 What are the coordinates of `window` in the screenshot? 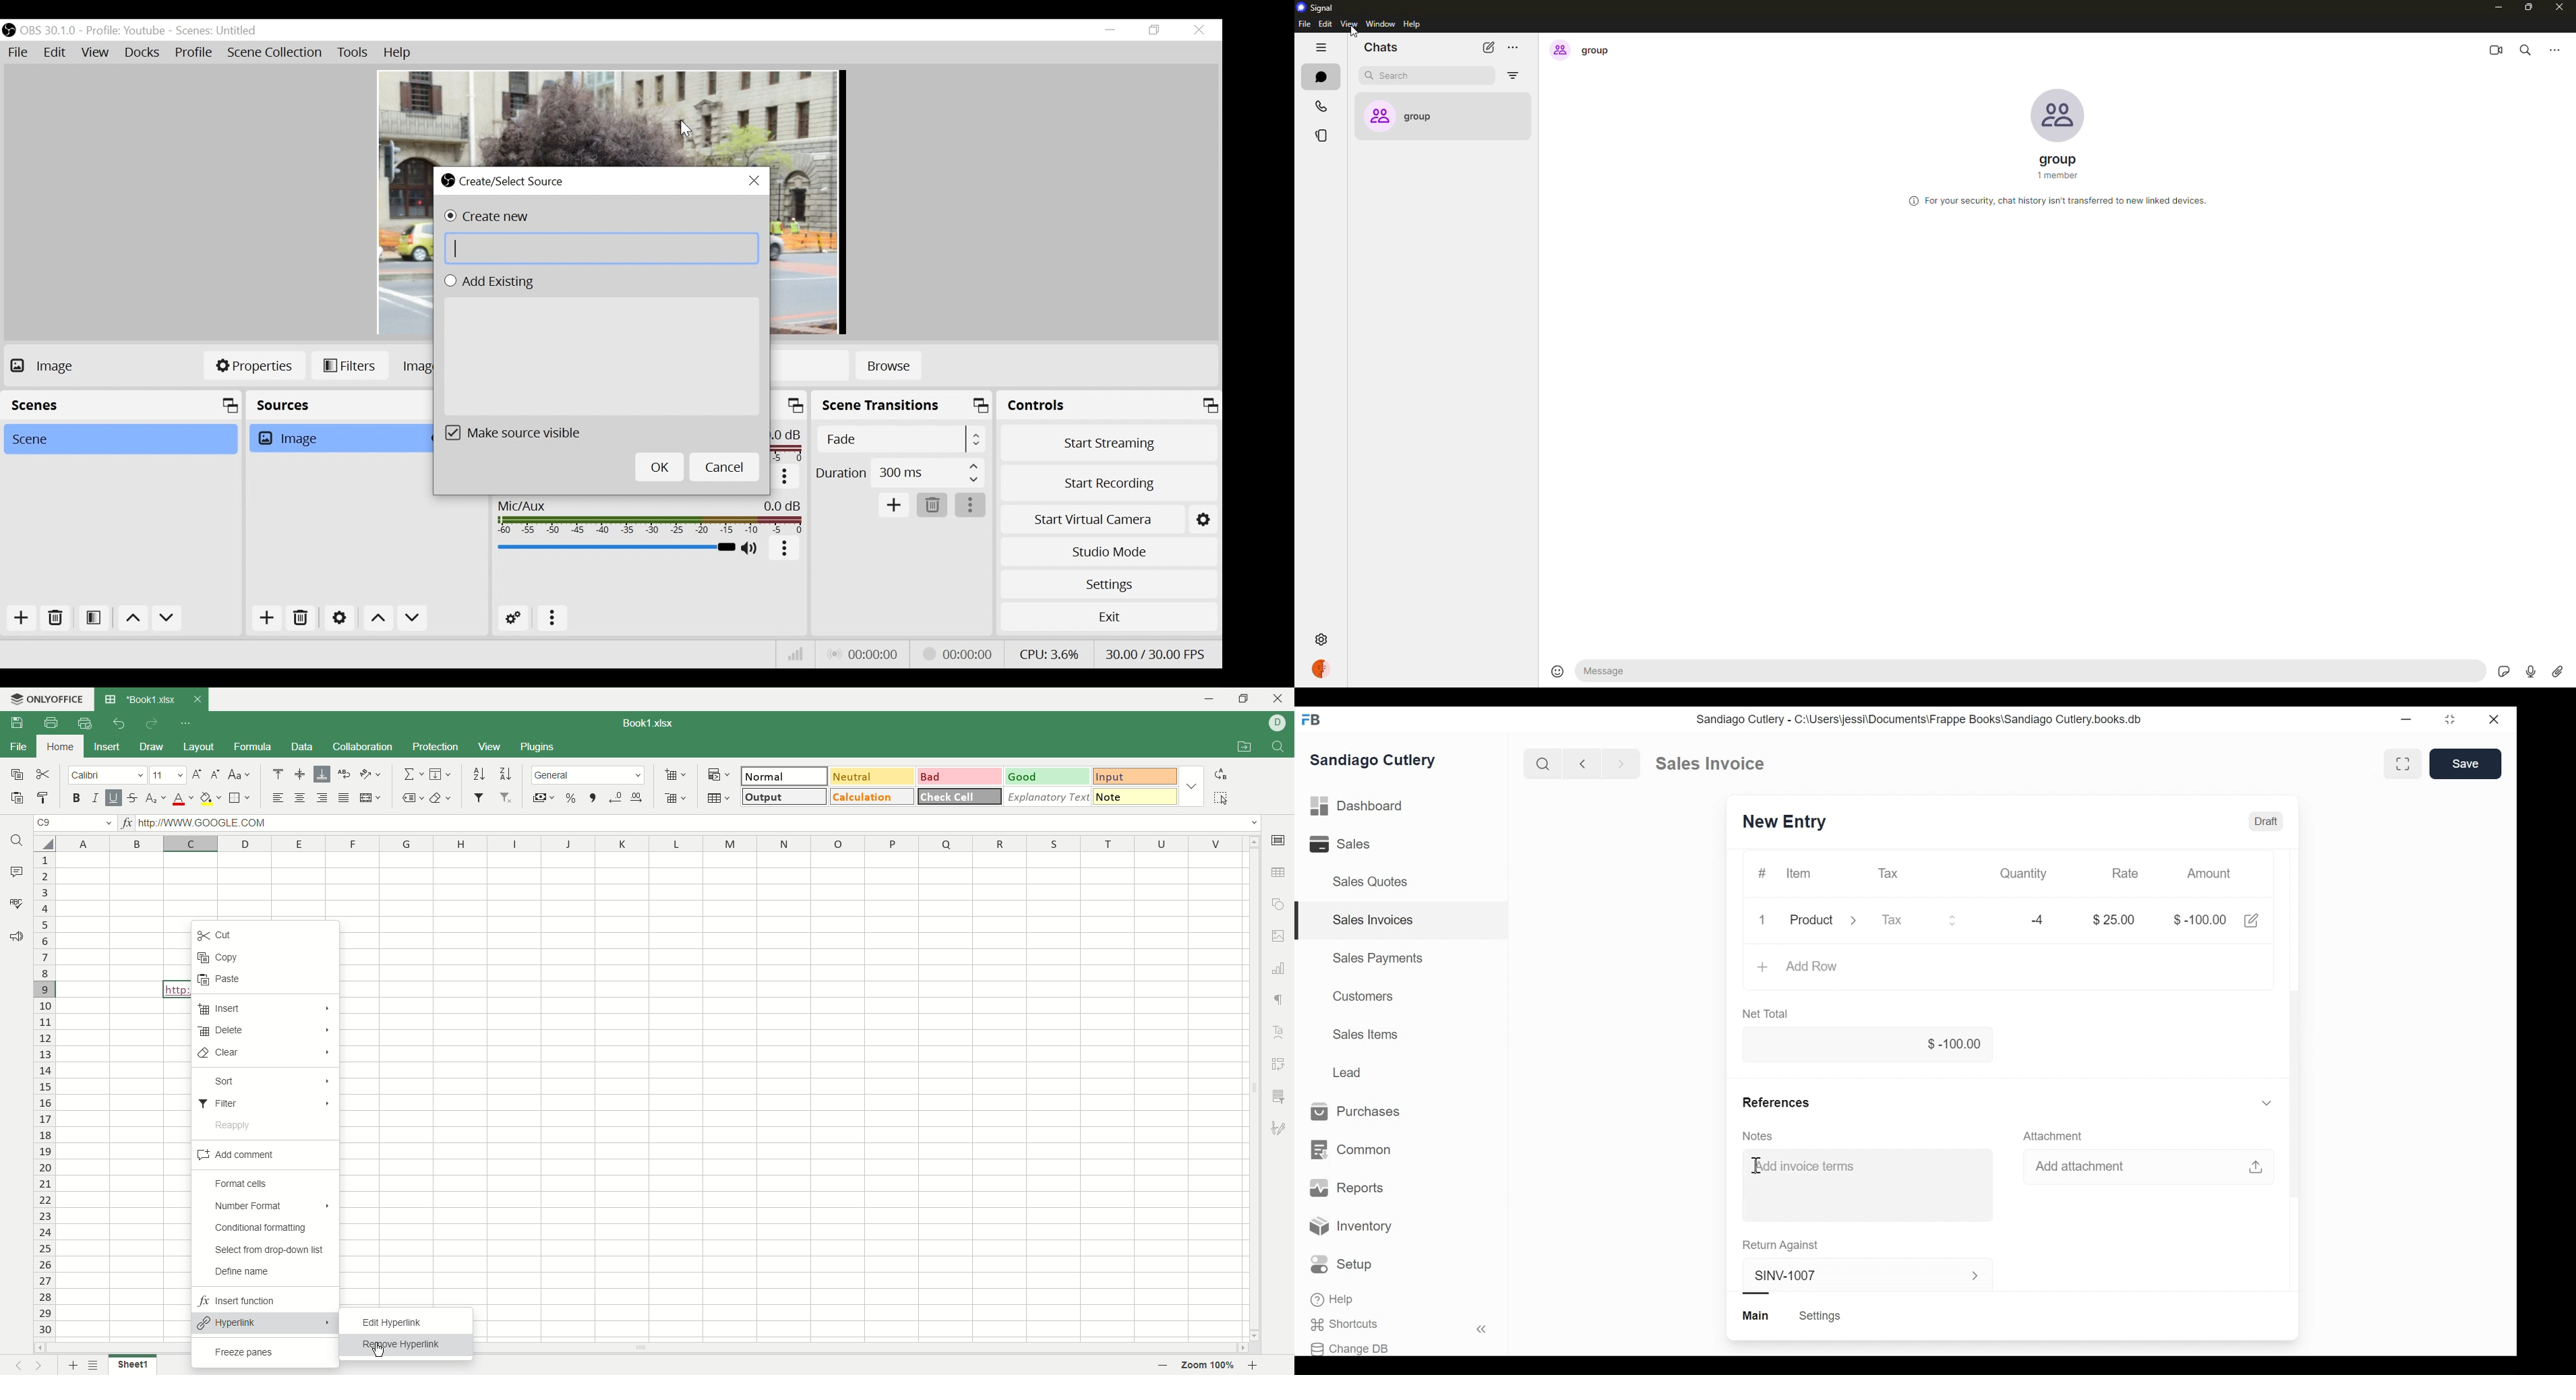 It's located at (1381, 25).